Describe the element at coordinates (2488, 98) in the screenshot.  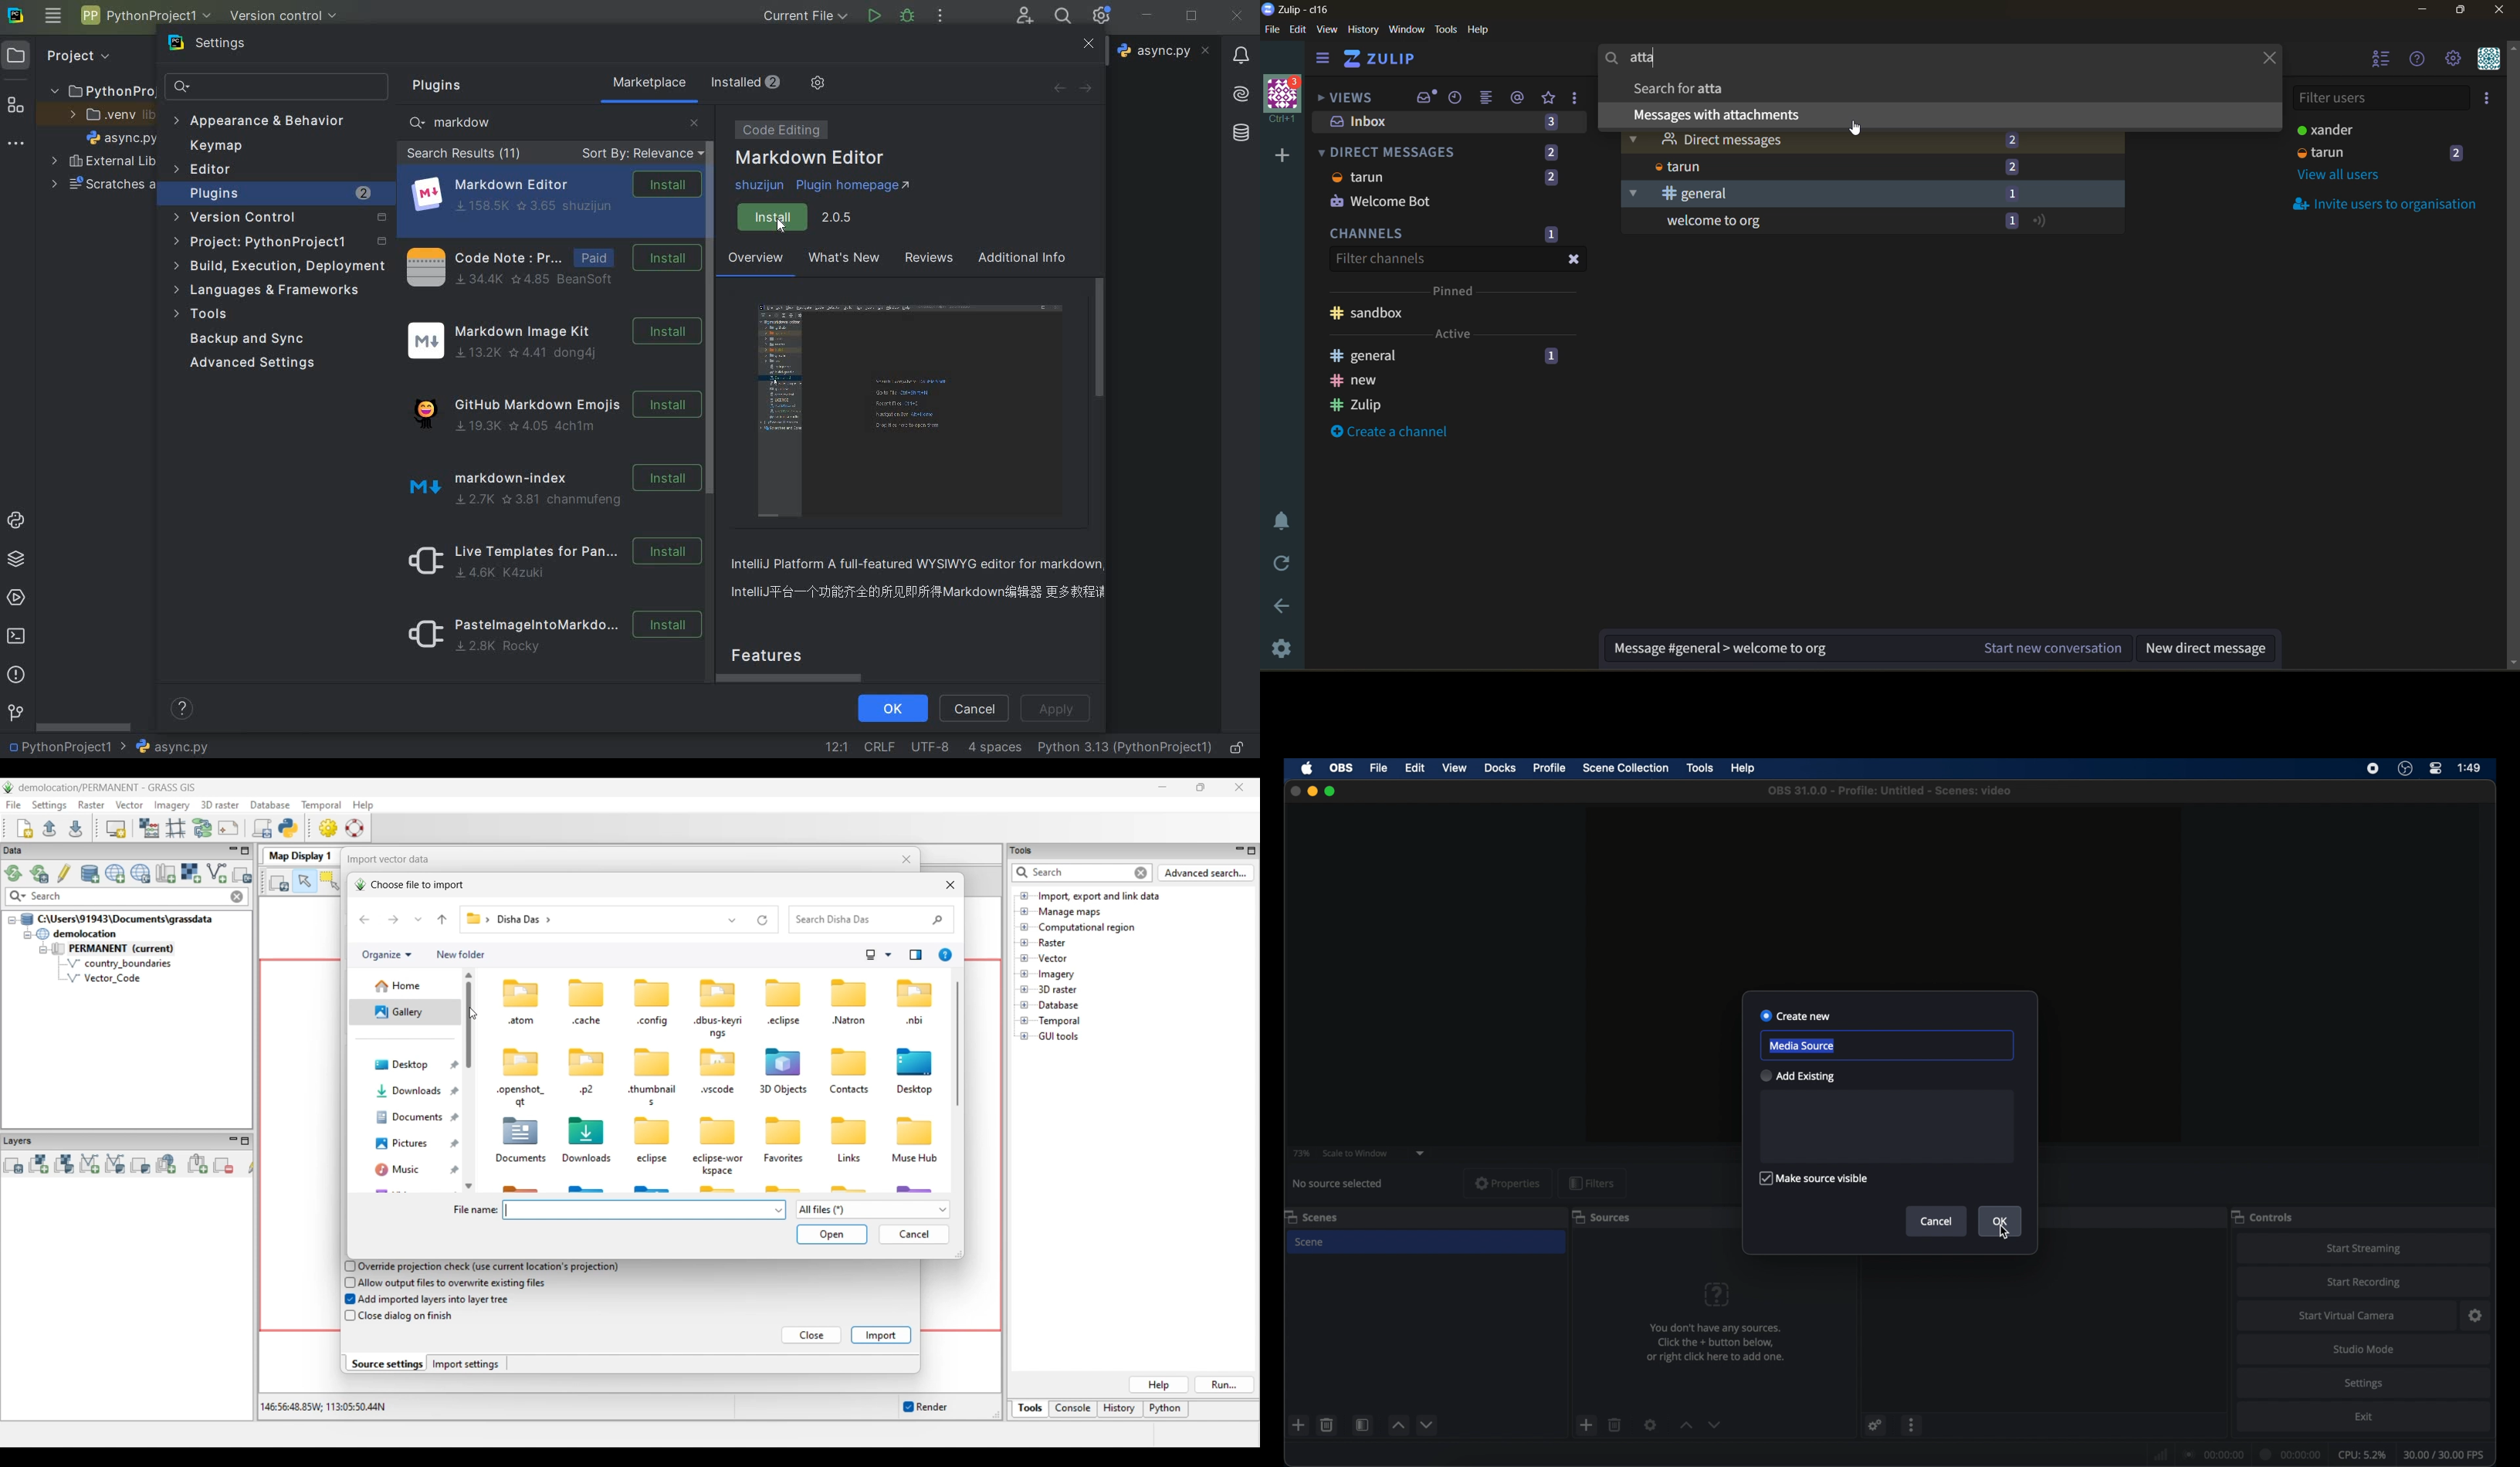
I see `invite users to organisation` at that location.